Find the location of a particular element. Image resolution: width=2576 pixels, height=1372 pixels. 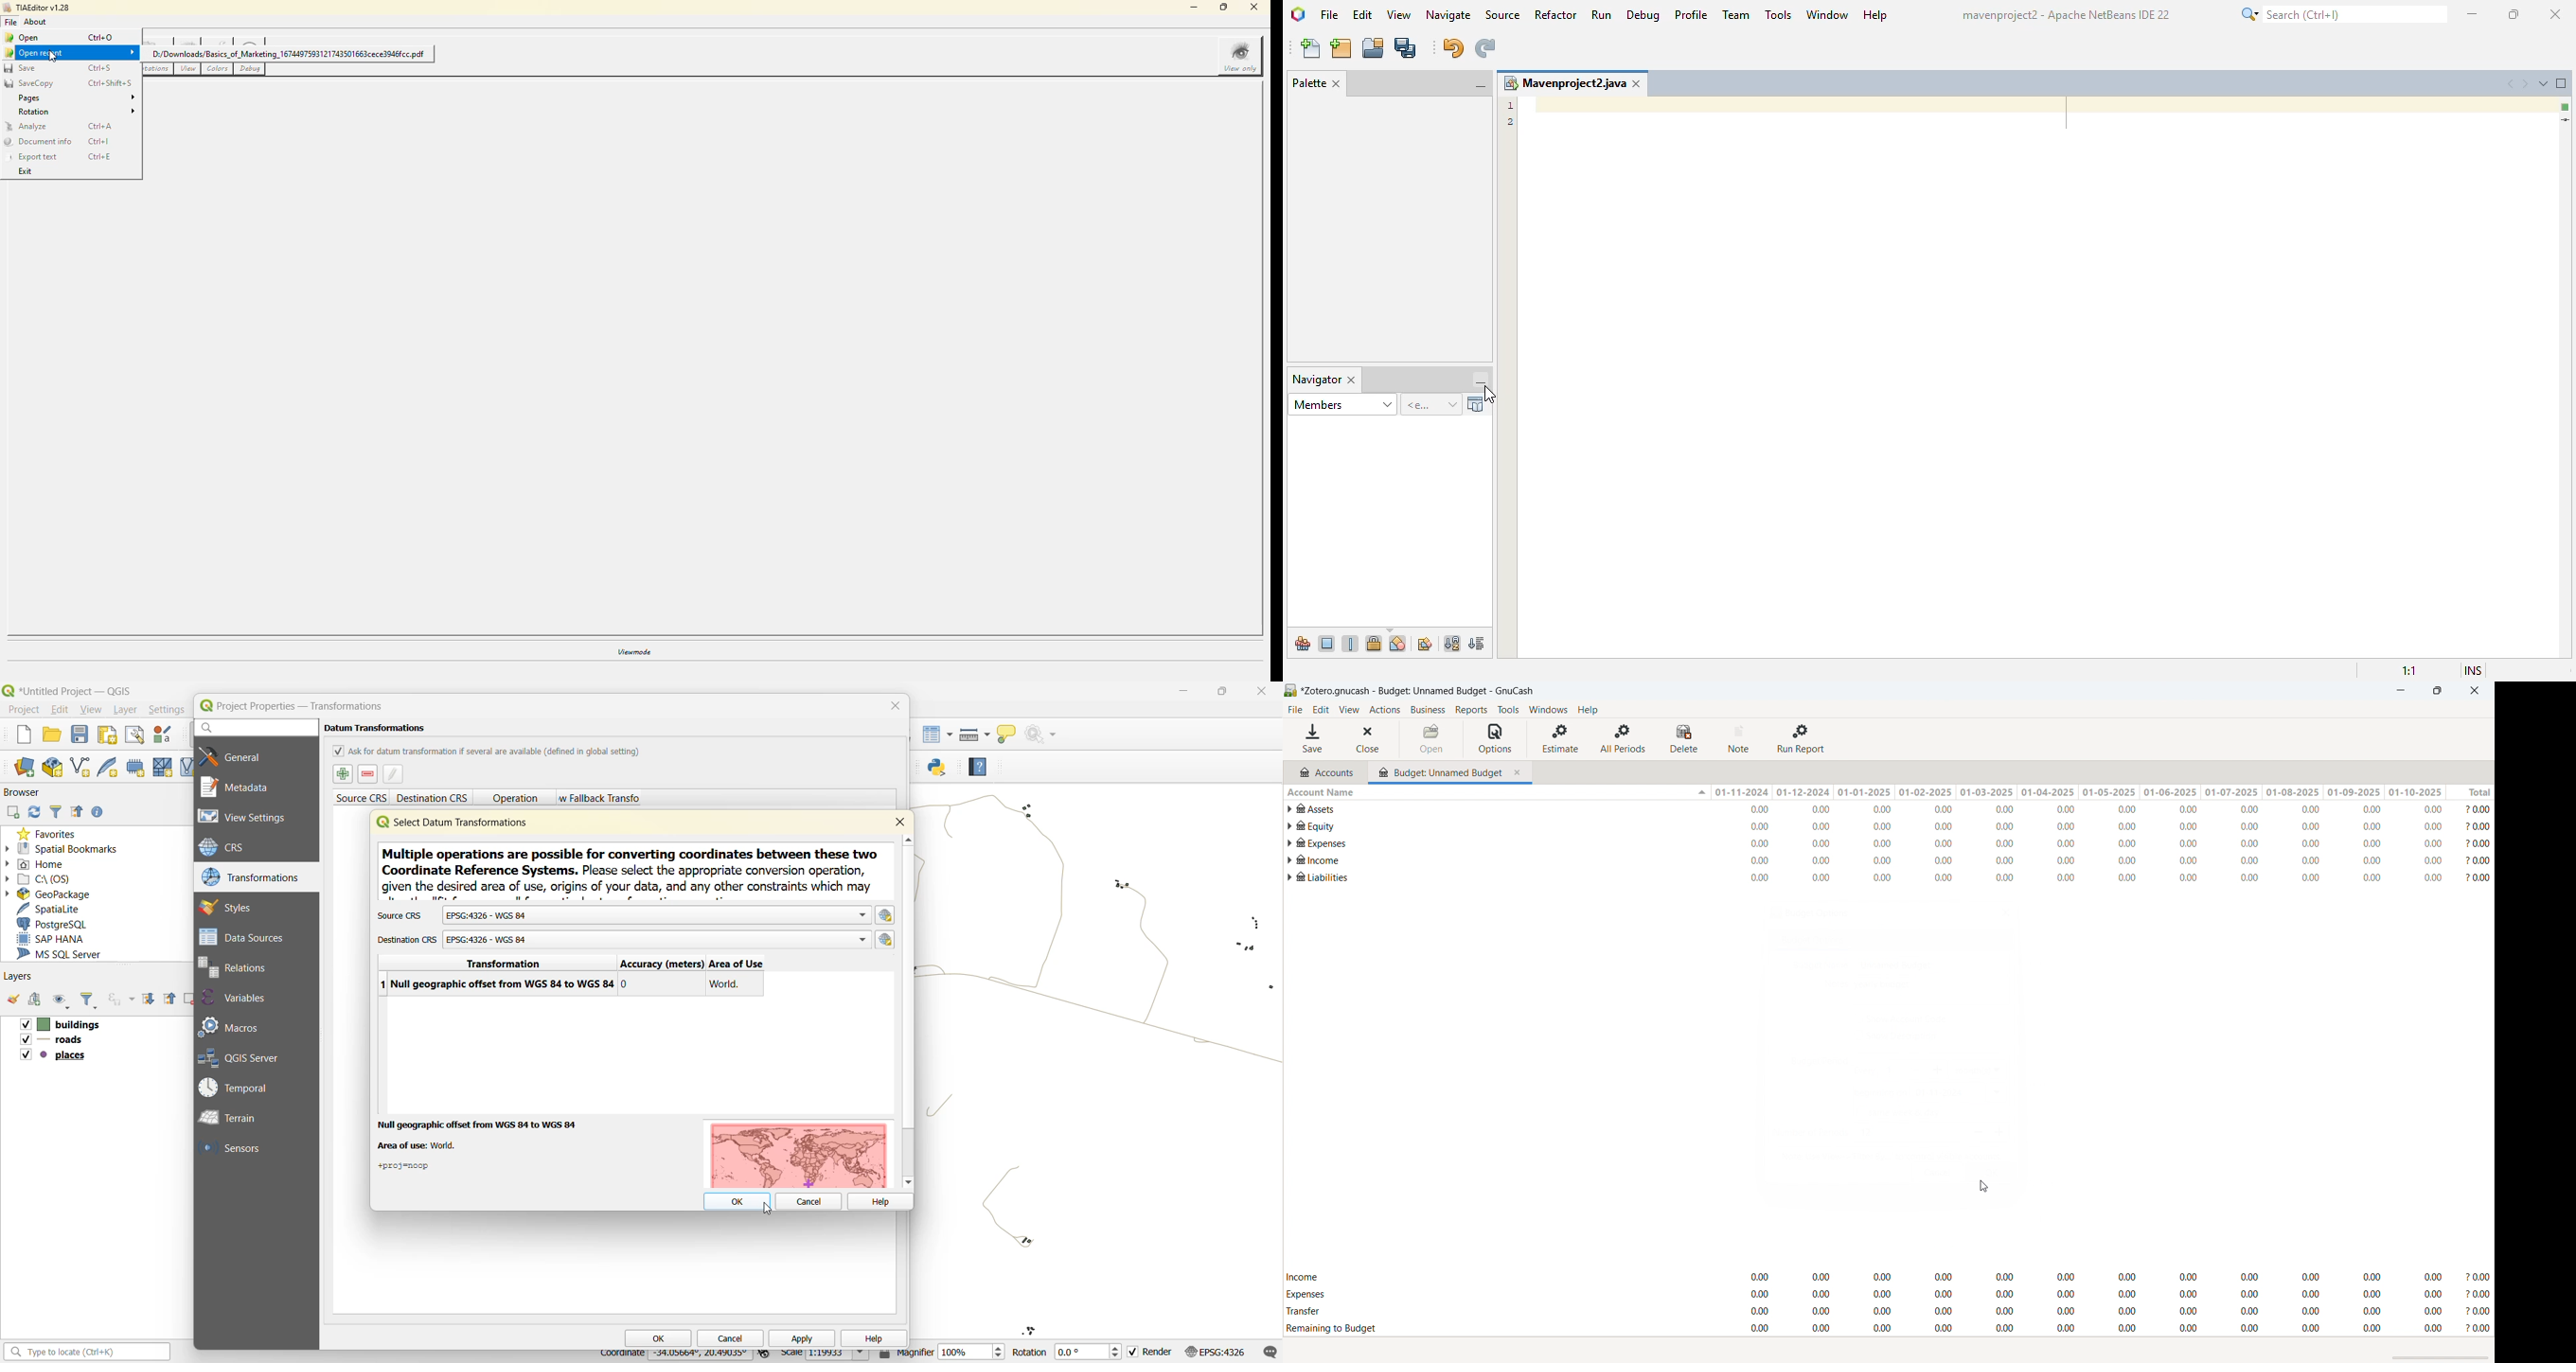

select datum transformation is located at coordinates (343, 774).